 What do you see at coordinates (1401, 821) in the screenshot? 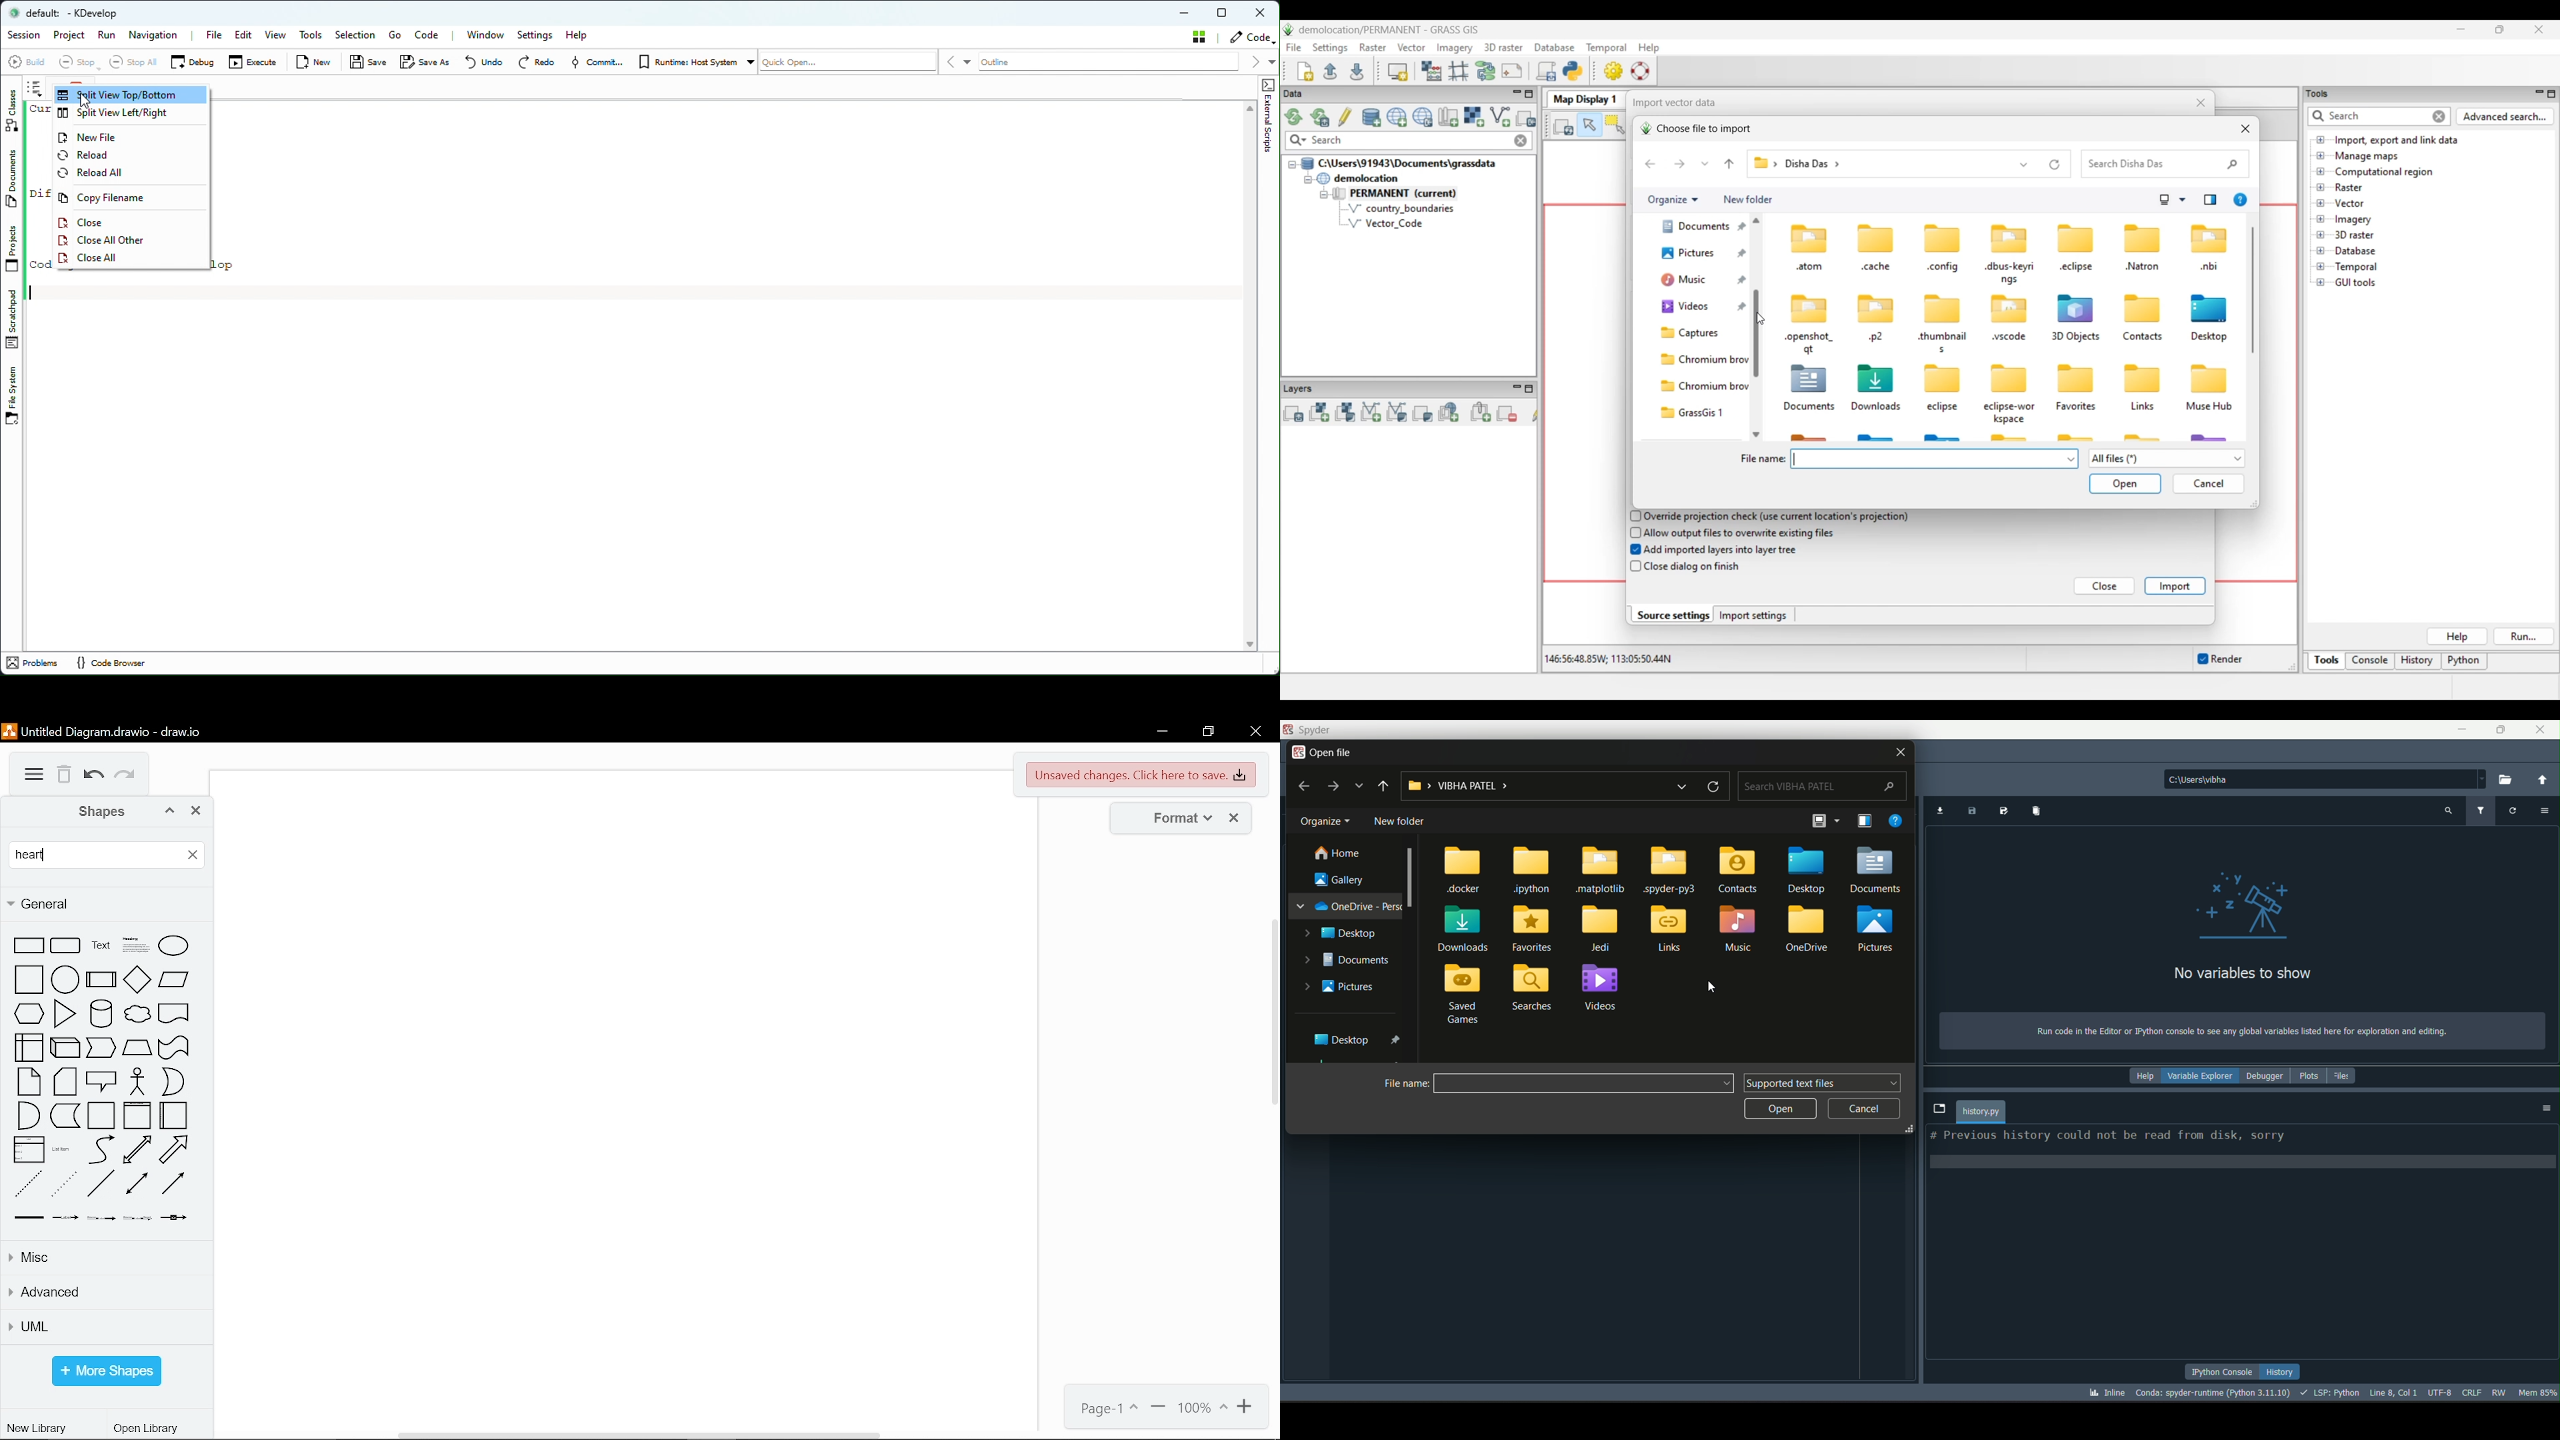
I see `new folder` at bounding box center [1401, 821].